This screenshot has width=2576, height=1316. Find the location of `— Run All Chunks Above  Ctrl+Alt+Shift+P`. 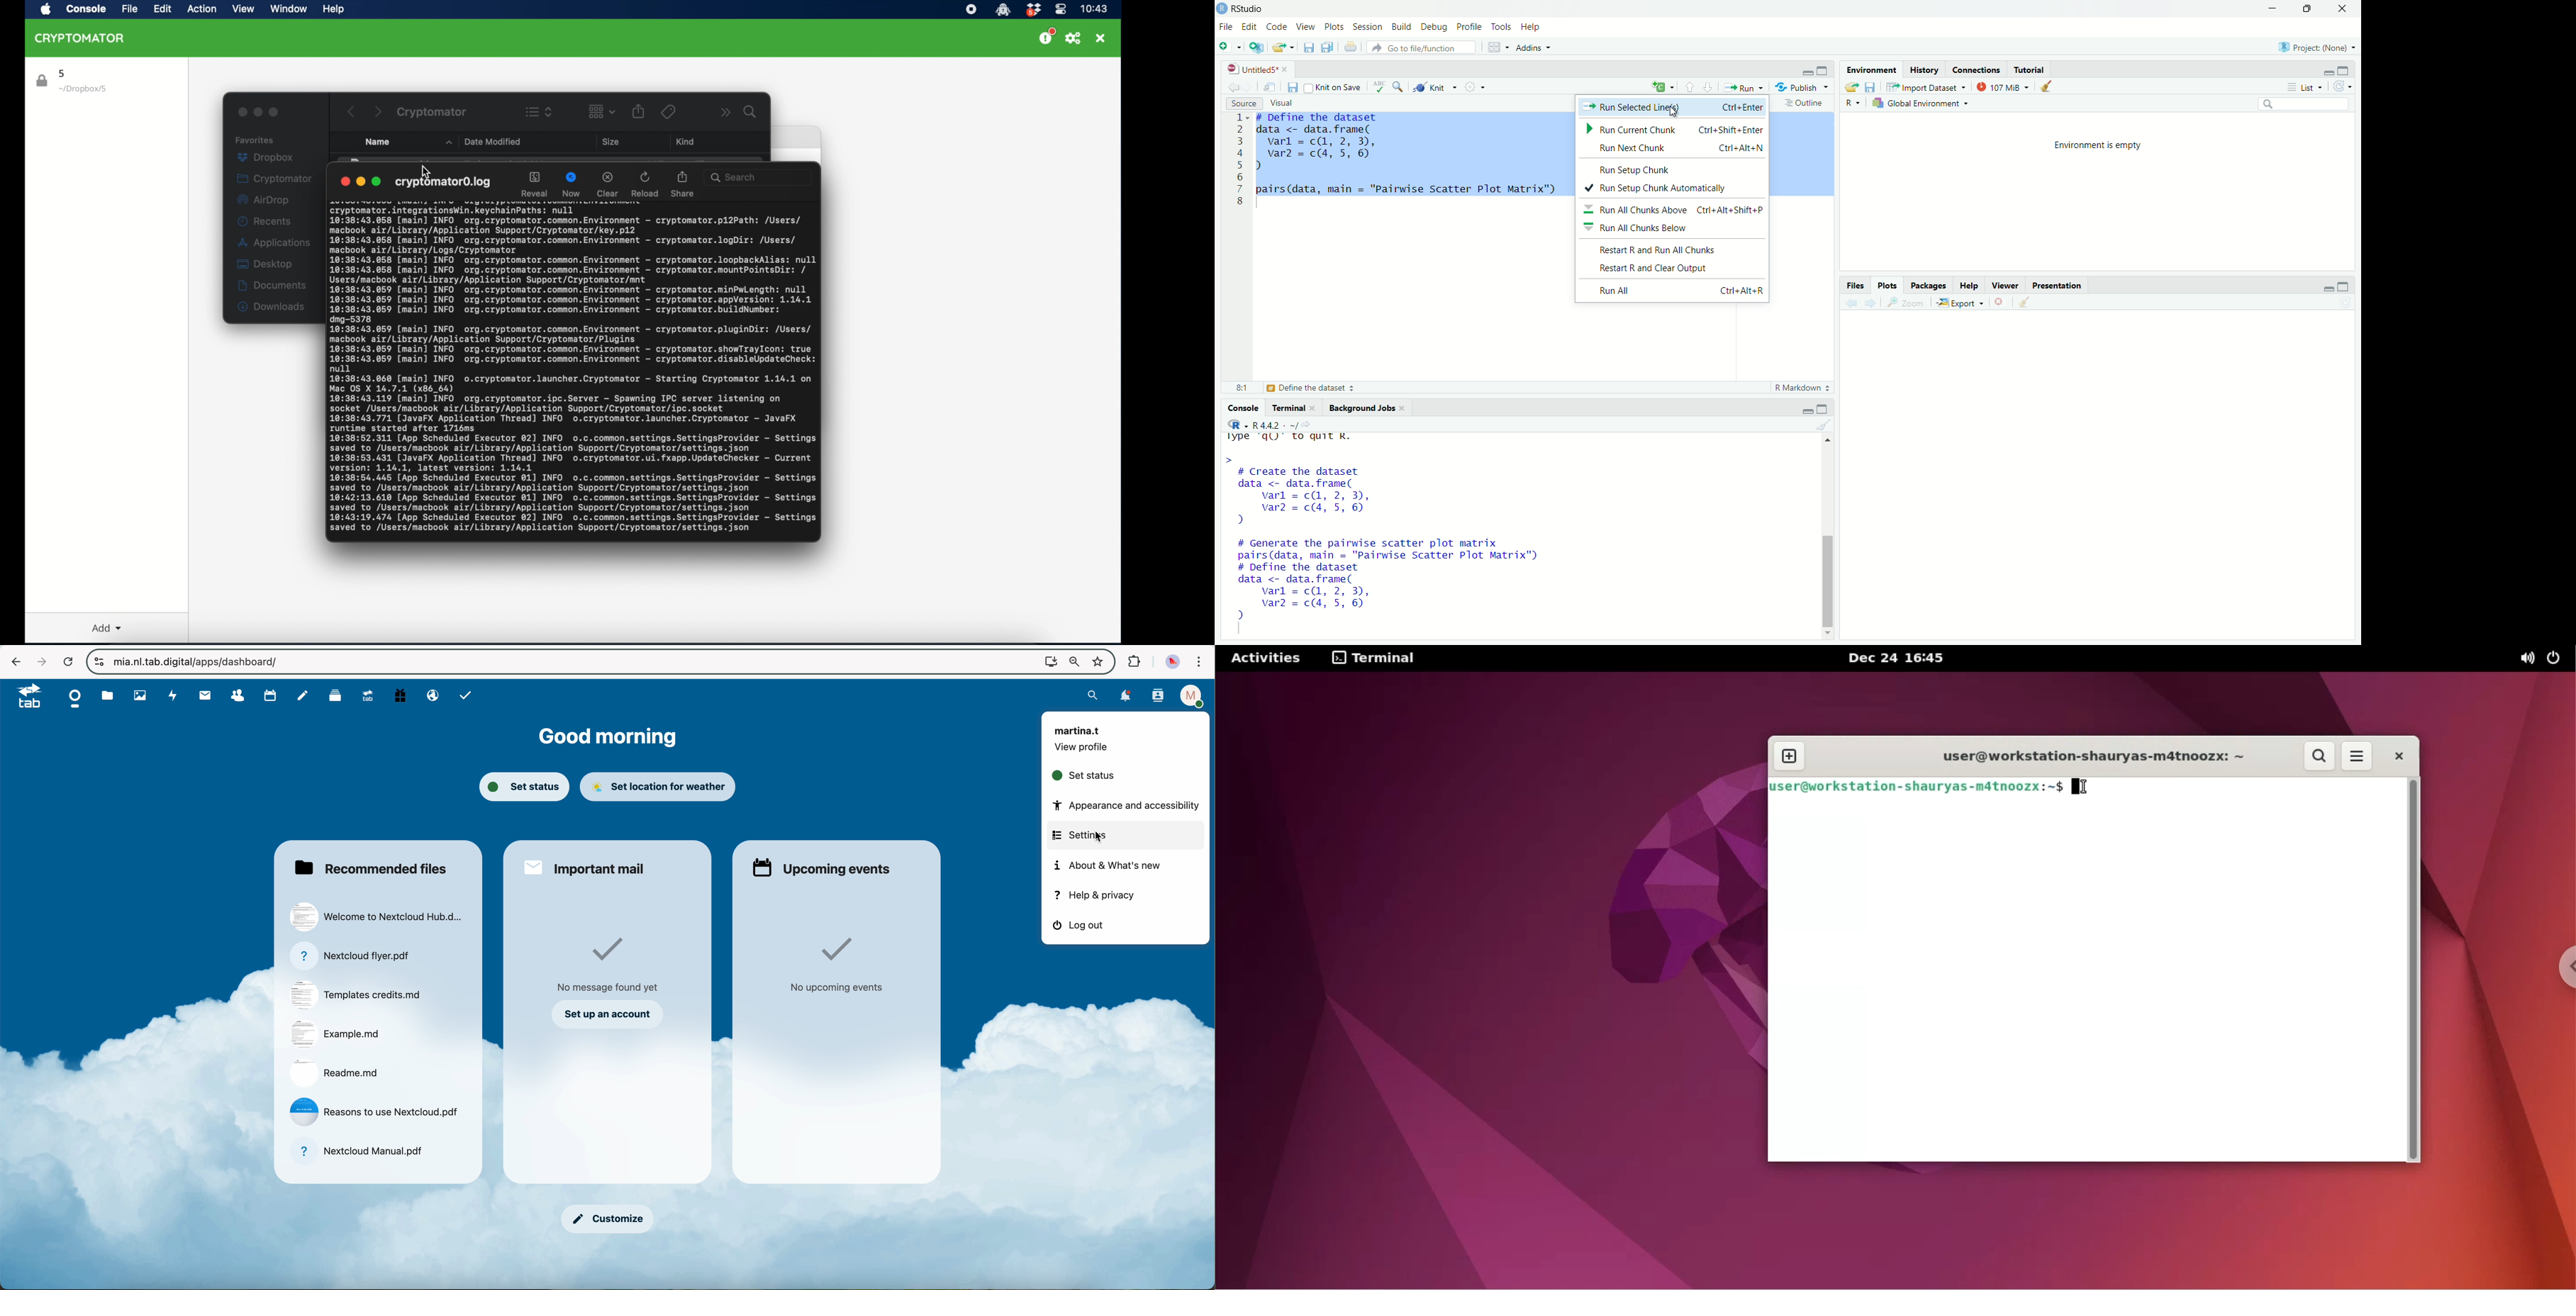

— Run All Chunks Above  Ctrl+Alt+Shift+P is located at coordinates (1674, 209).